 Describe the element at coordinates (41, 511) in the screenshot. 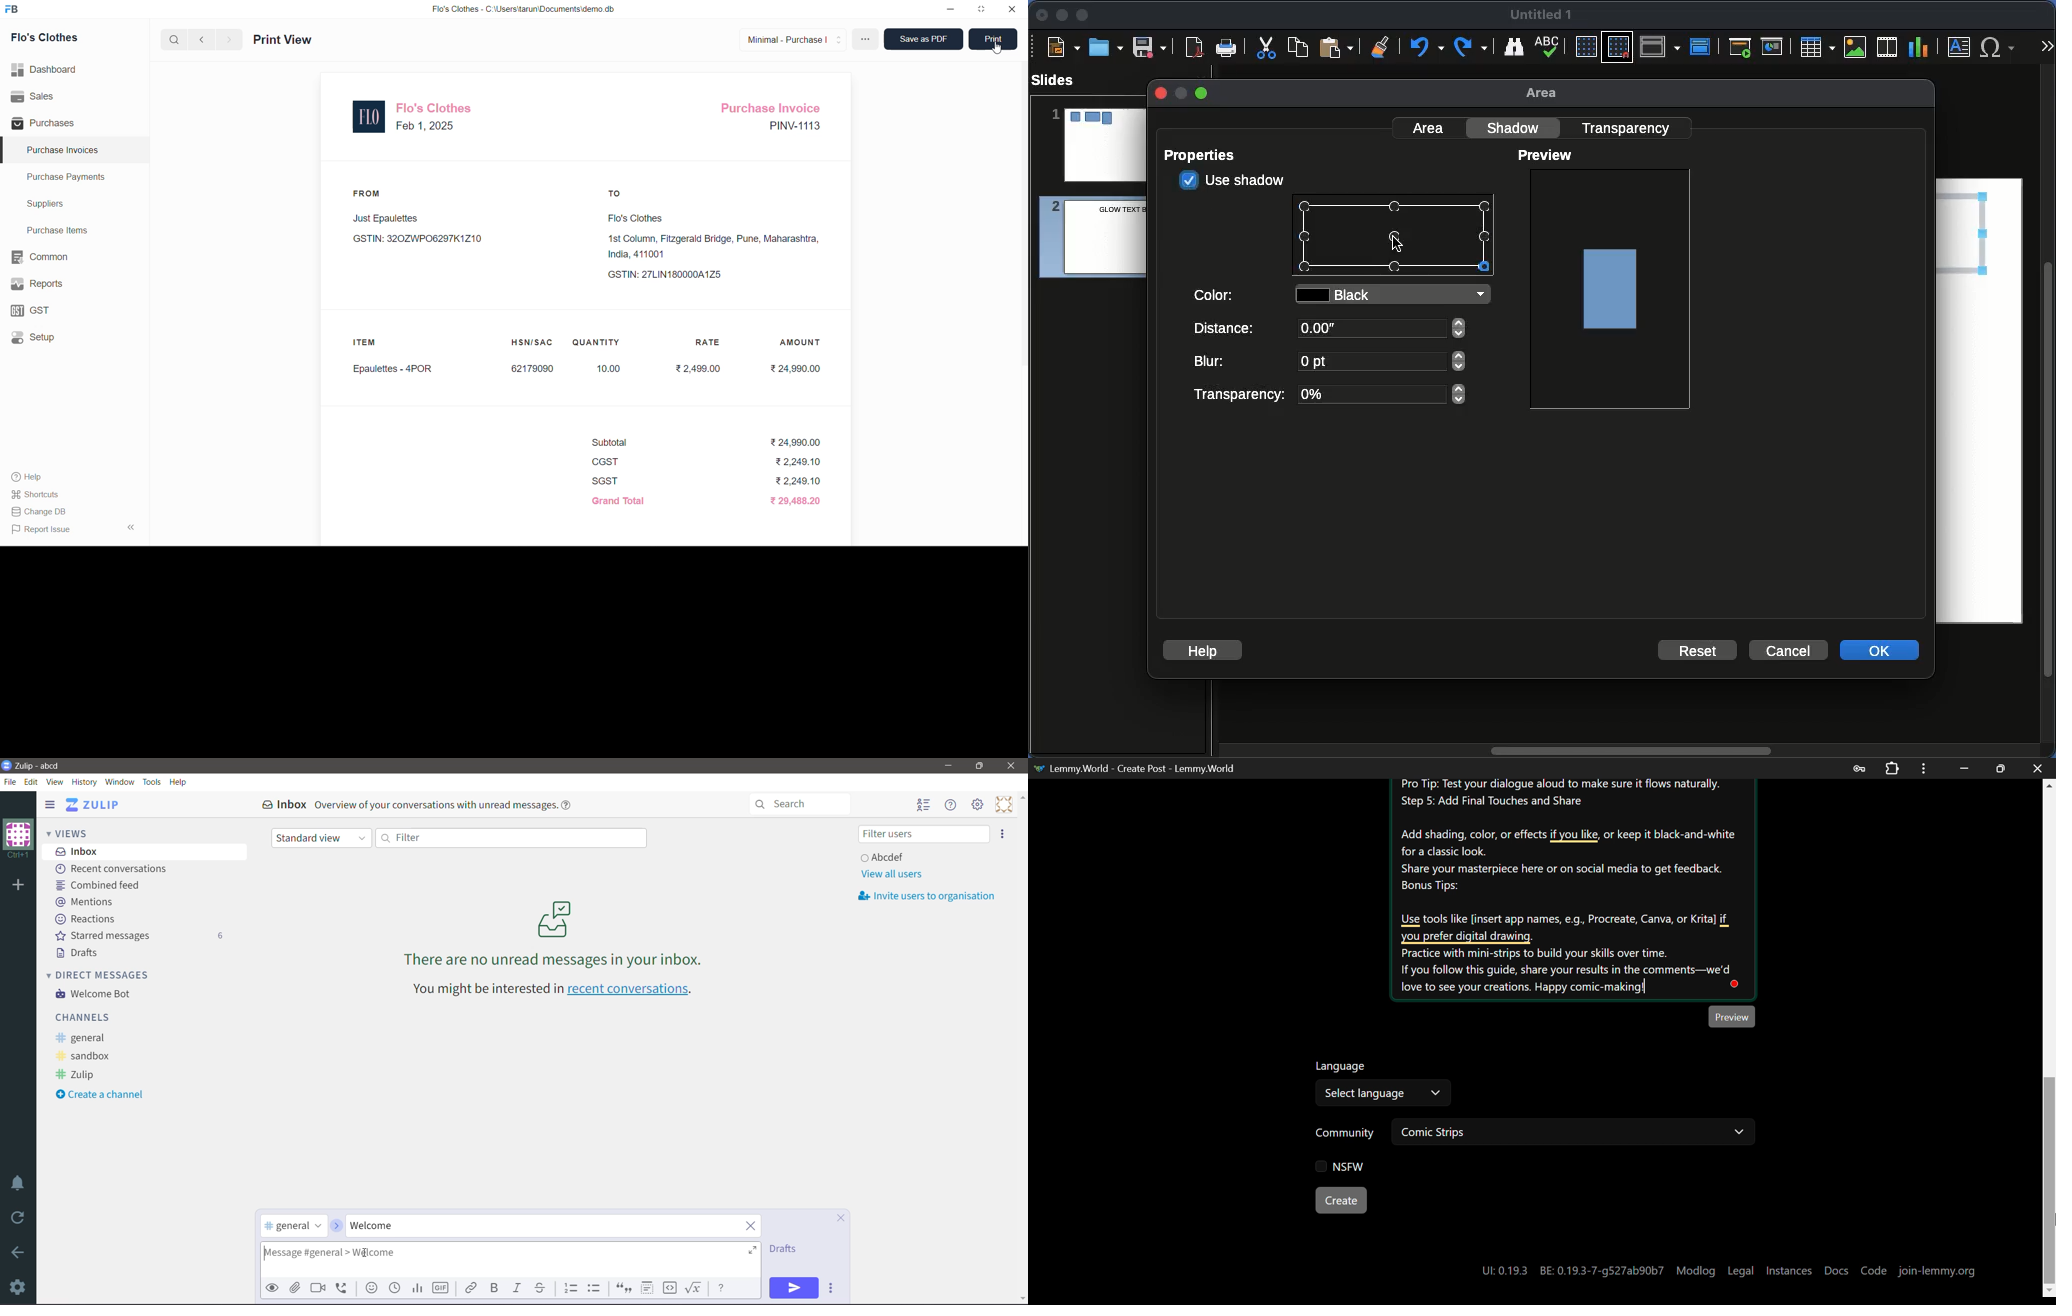

I see `| Change DB` at that location.